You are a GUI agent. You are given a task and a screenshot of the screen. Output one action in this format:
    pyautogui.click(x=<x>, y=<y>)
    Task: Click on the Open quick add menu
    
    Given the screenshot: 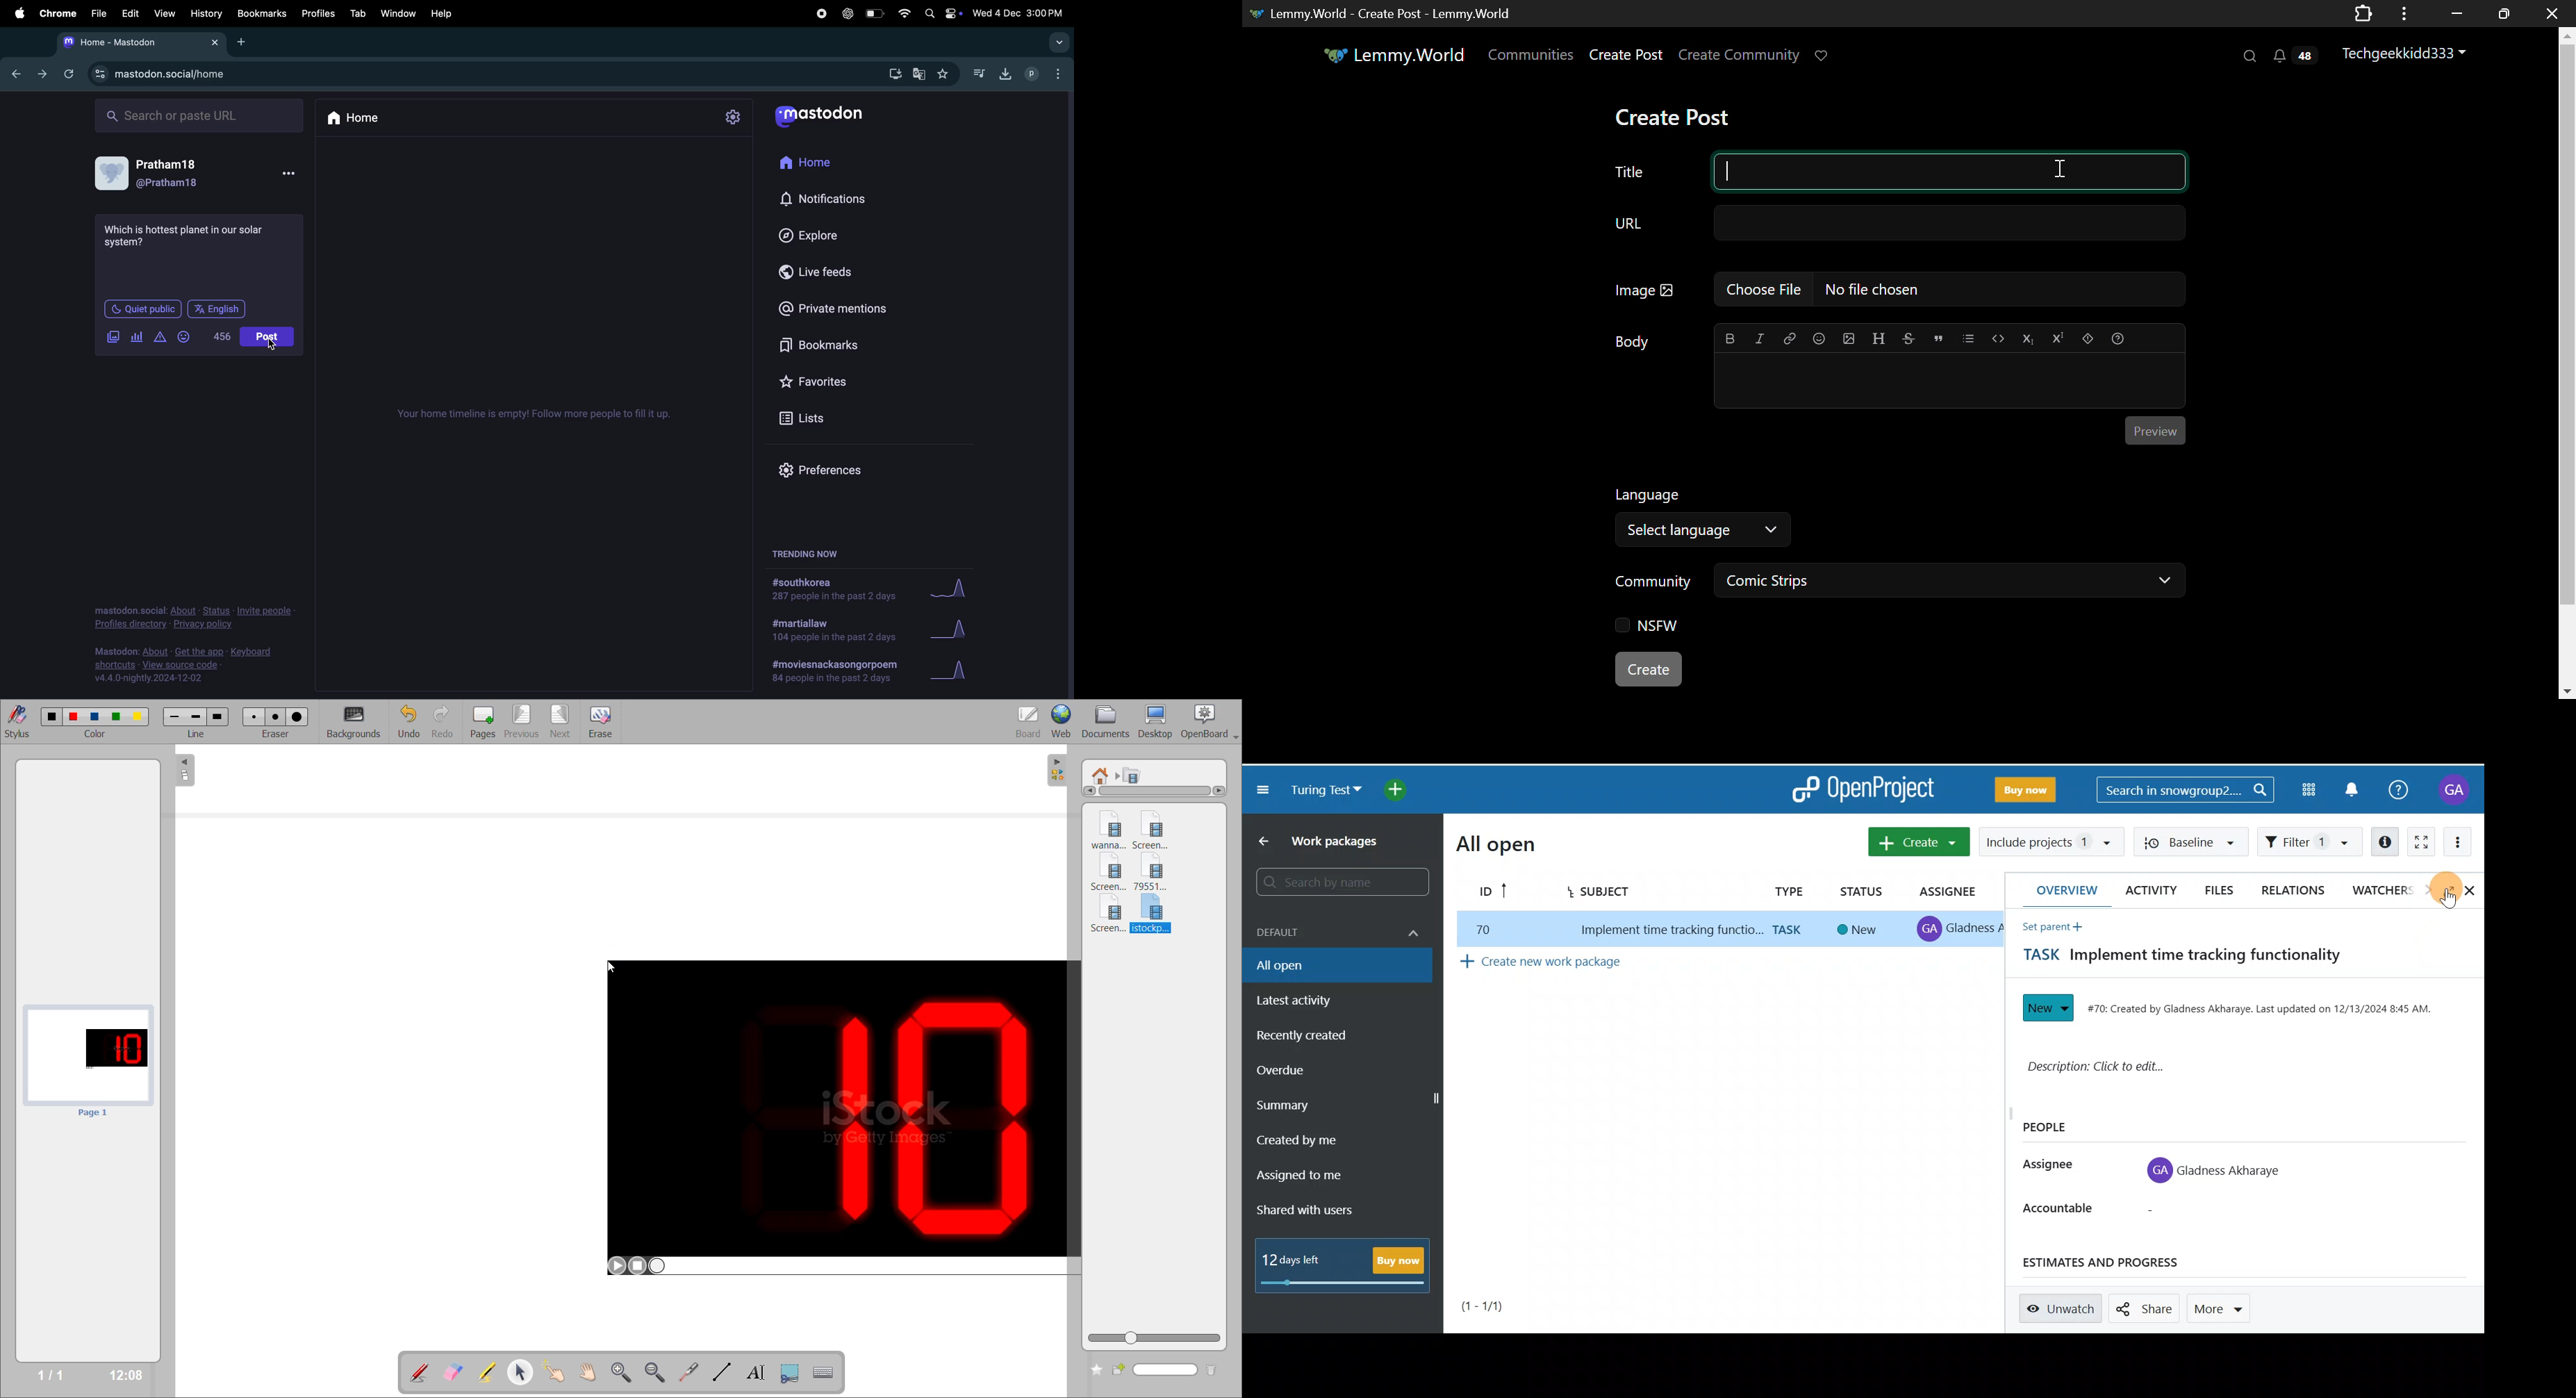 What is the action you would take?
    pyautogui.click(x=1401, y=790)
    